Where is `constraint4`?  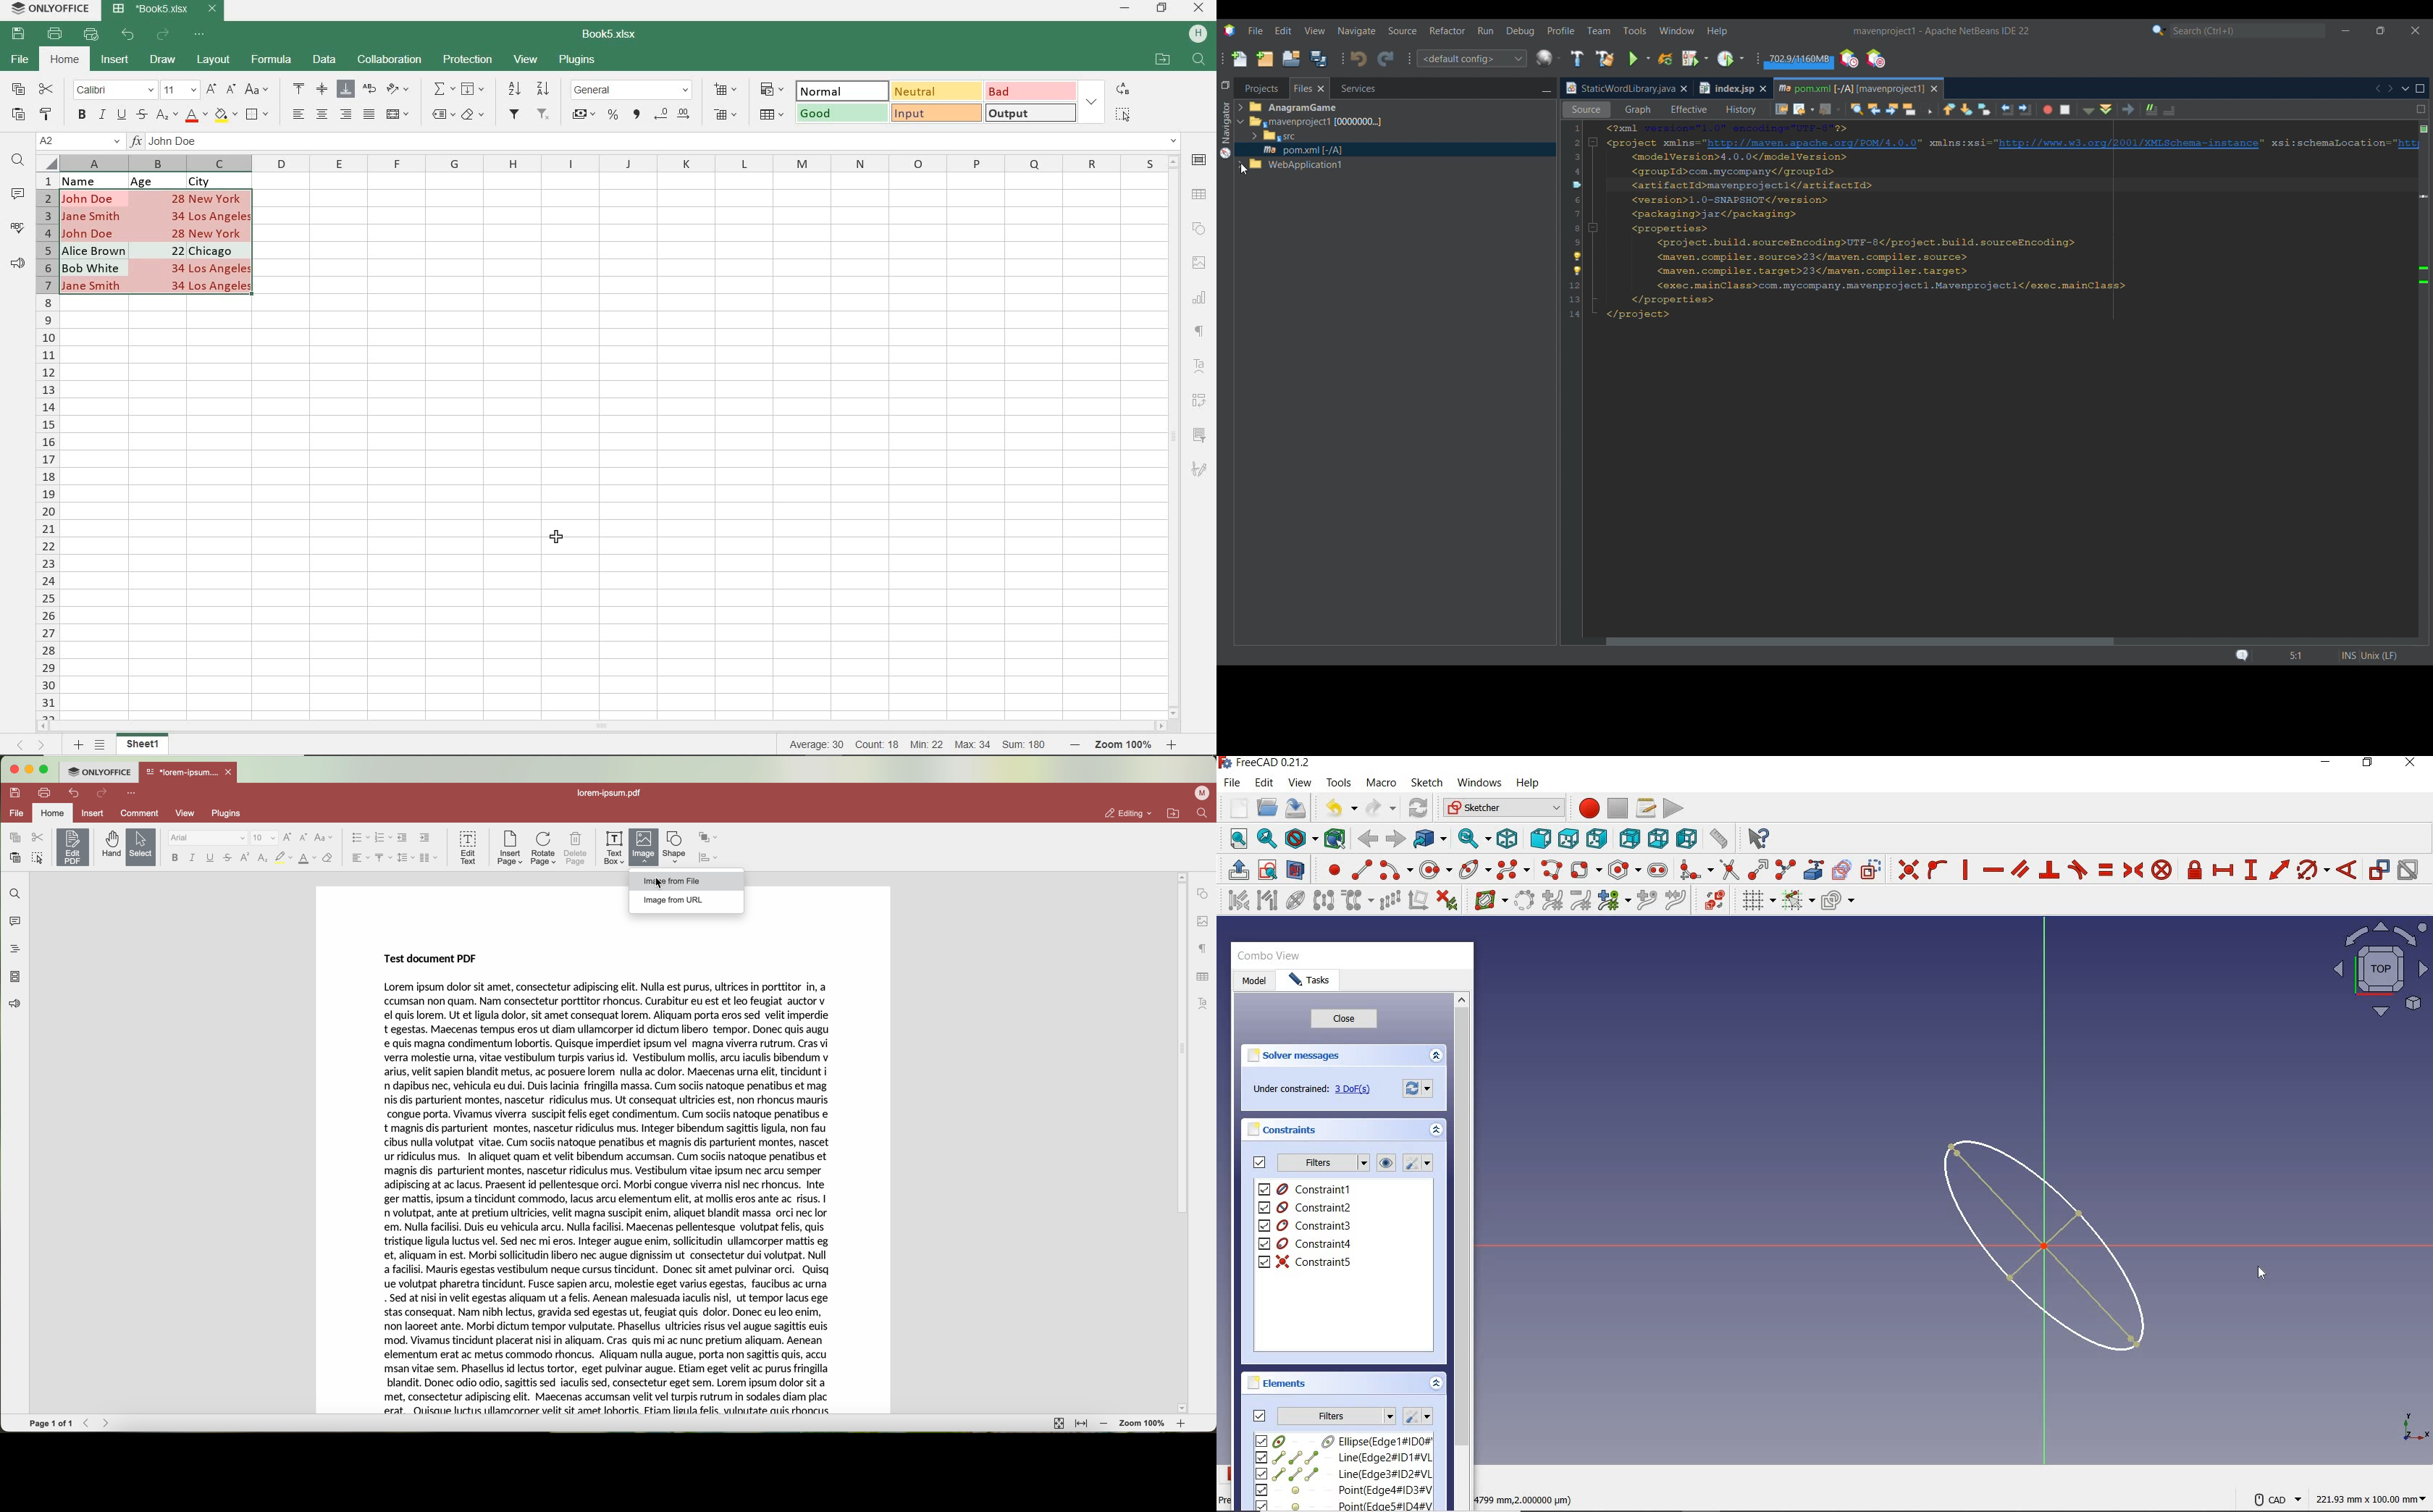
constraint4 is located at coordinates (1306, 1244).